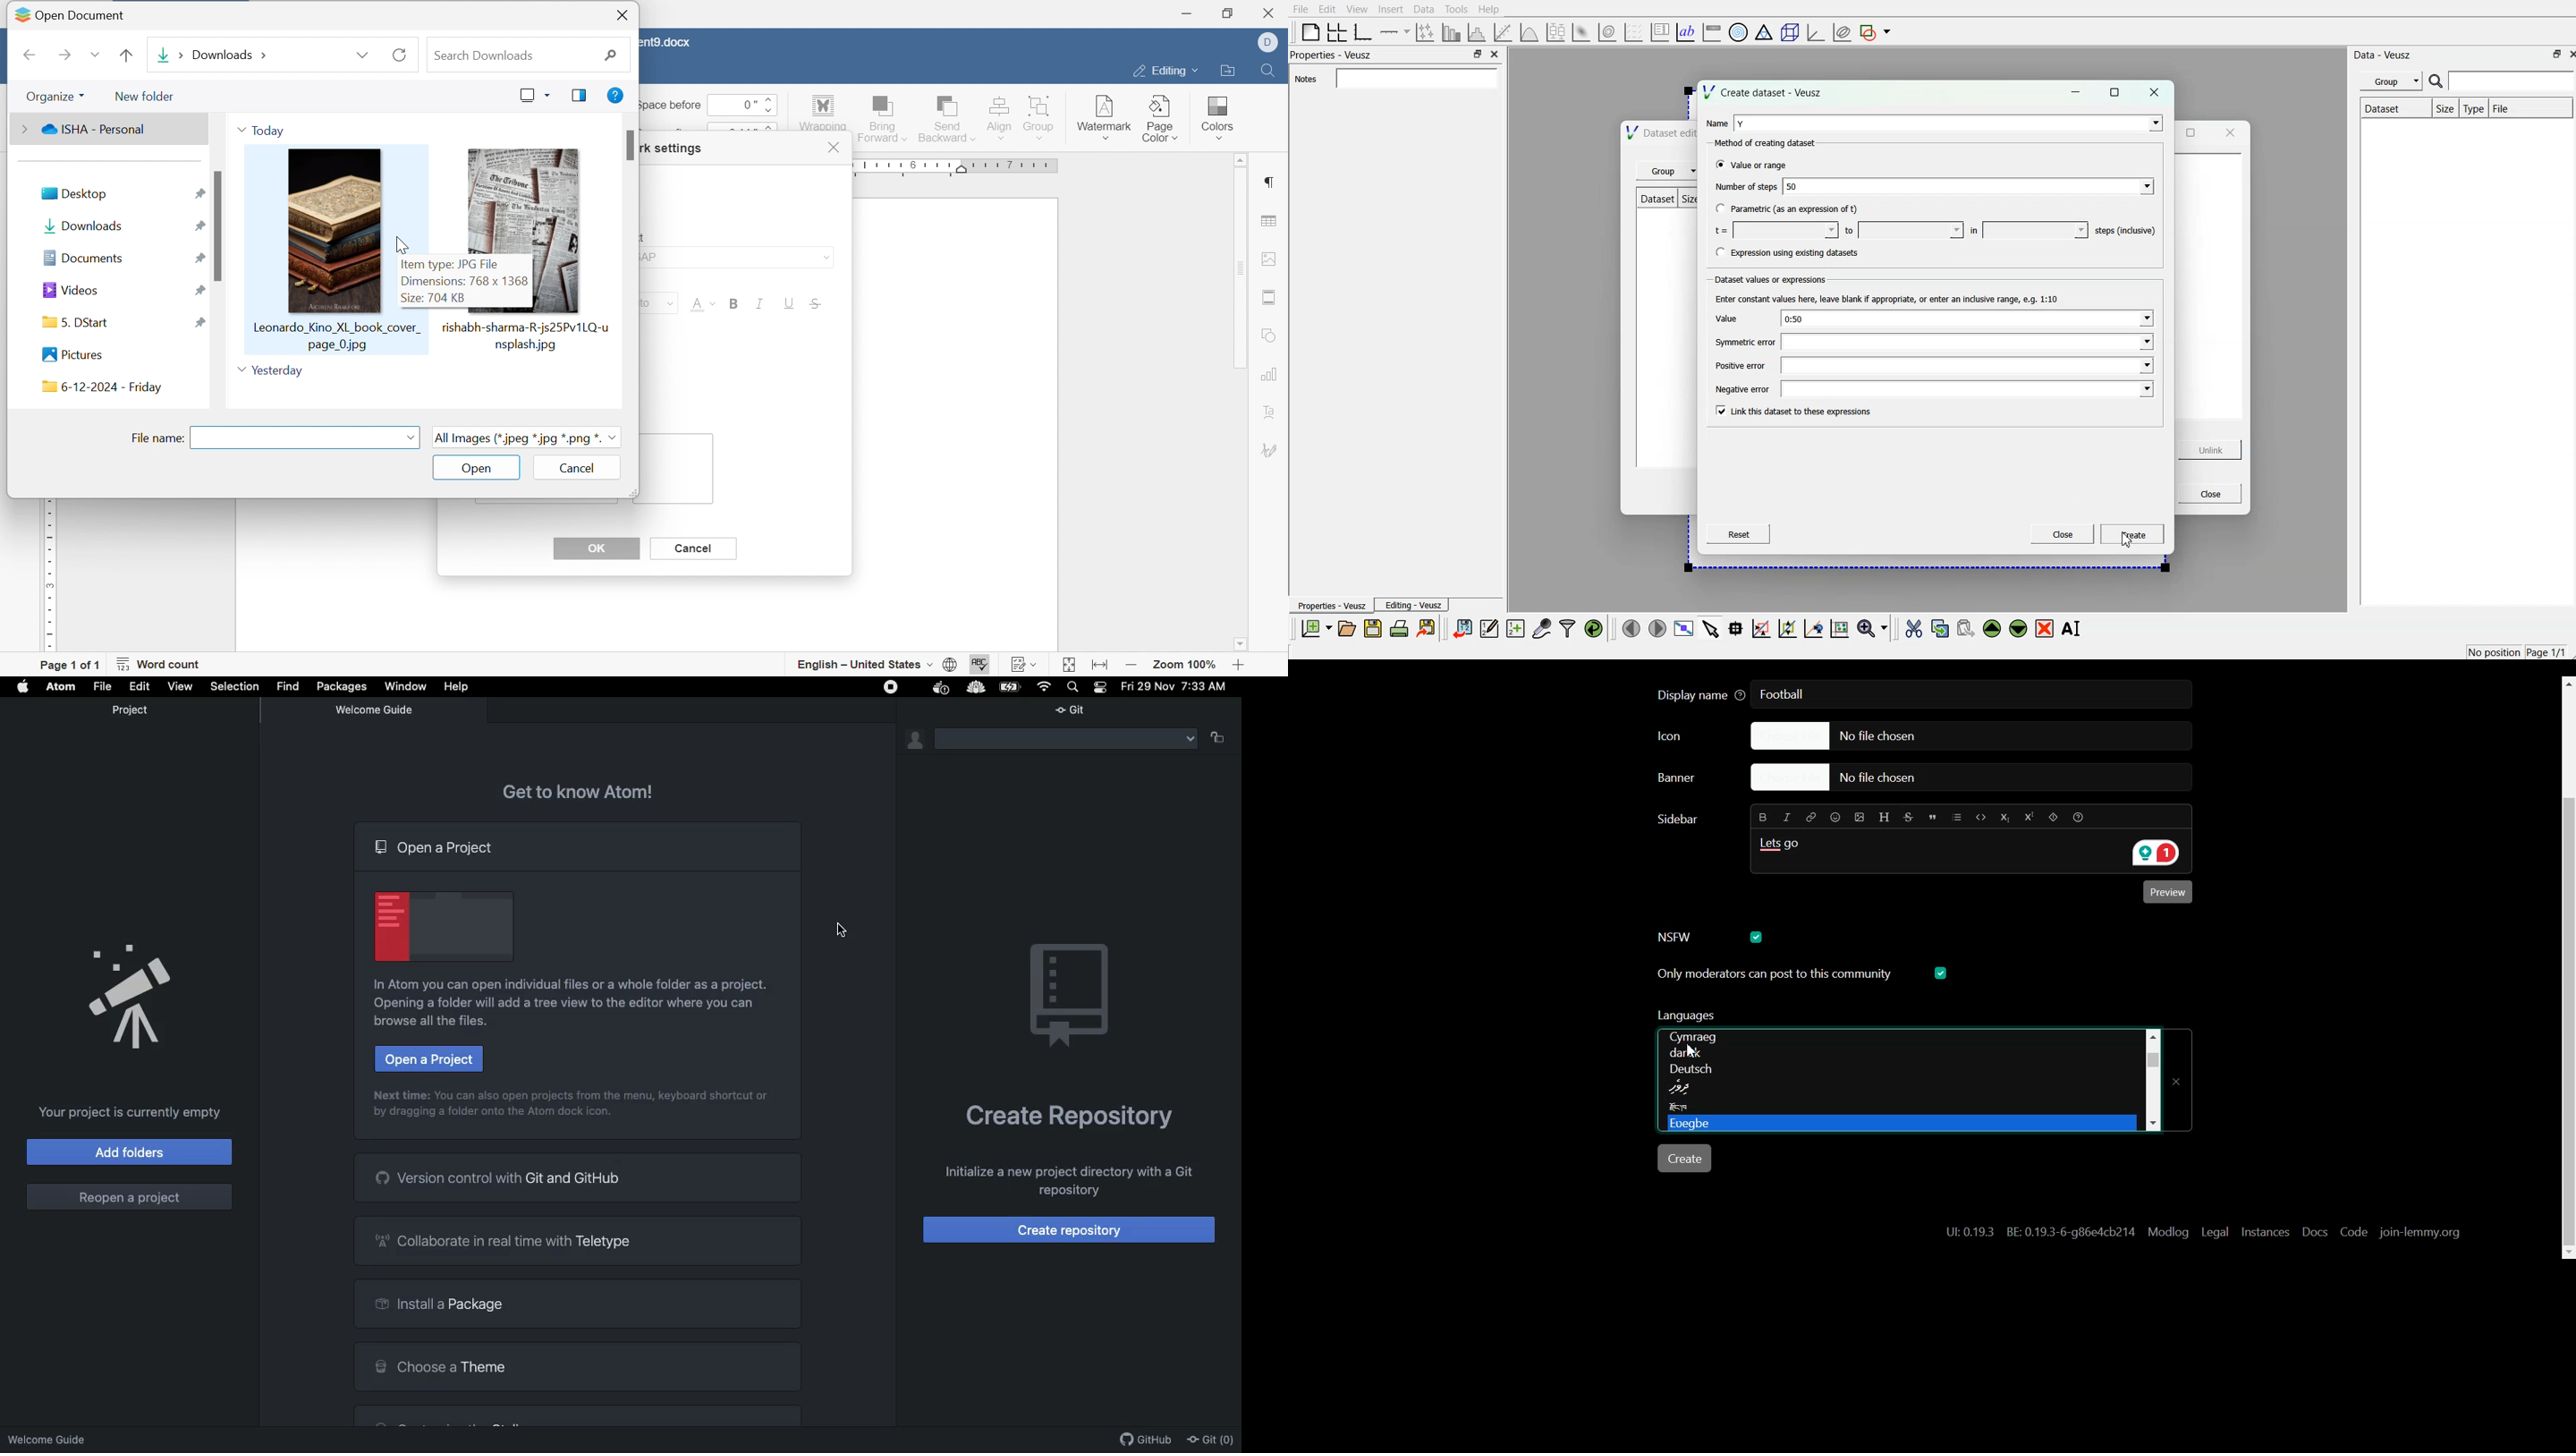 This screenshot has width=2576, height=1456. What do you see at coordinates (270, 372) in the screenshot?
I see `yesterday` at bounding box center [270, 372].